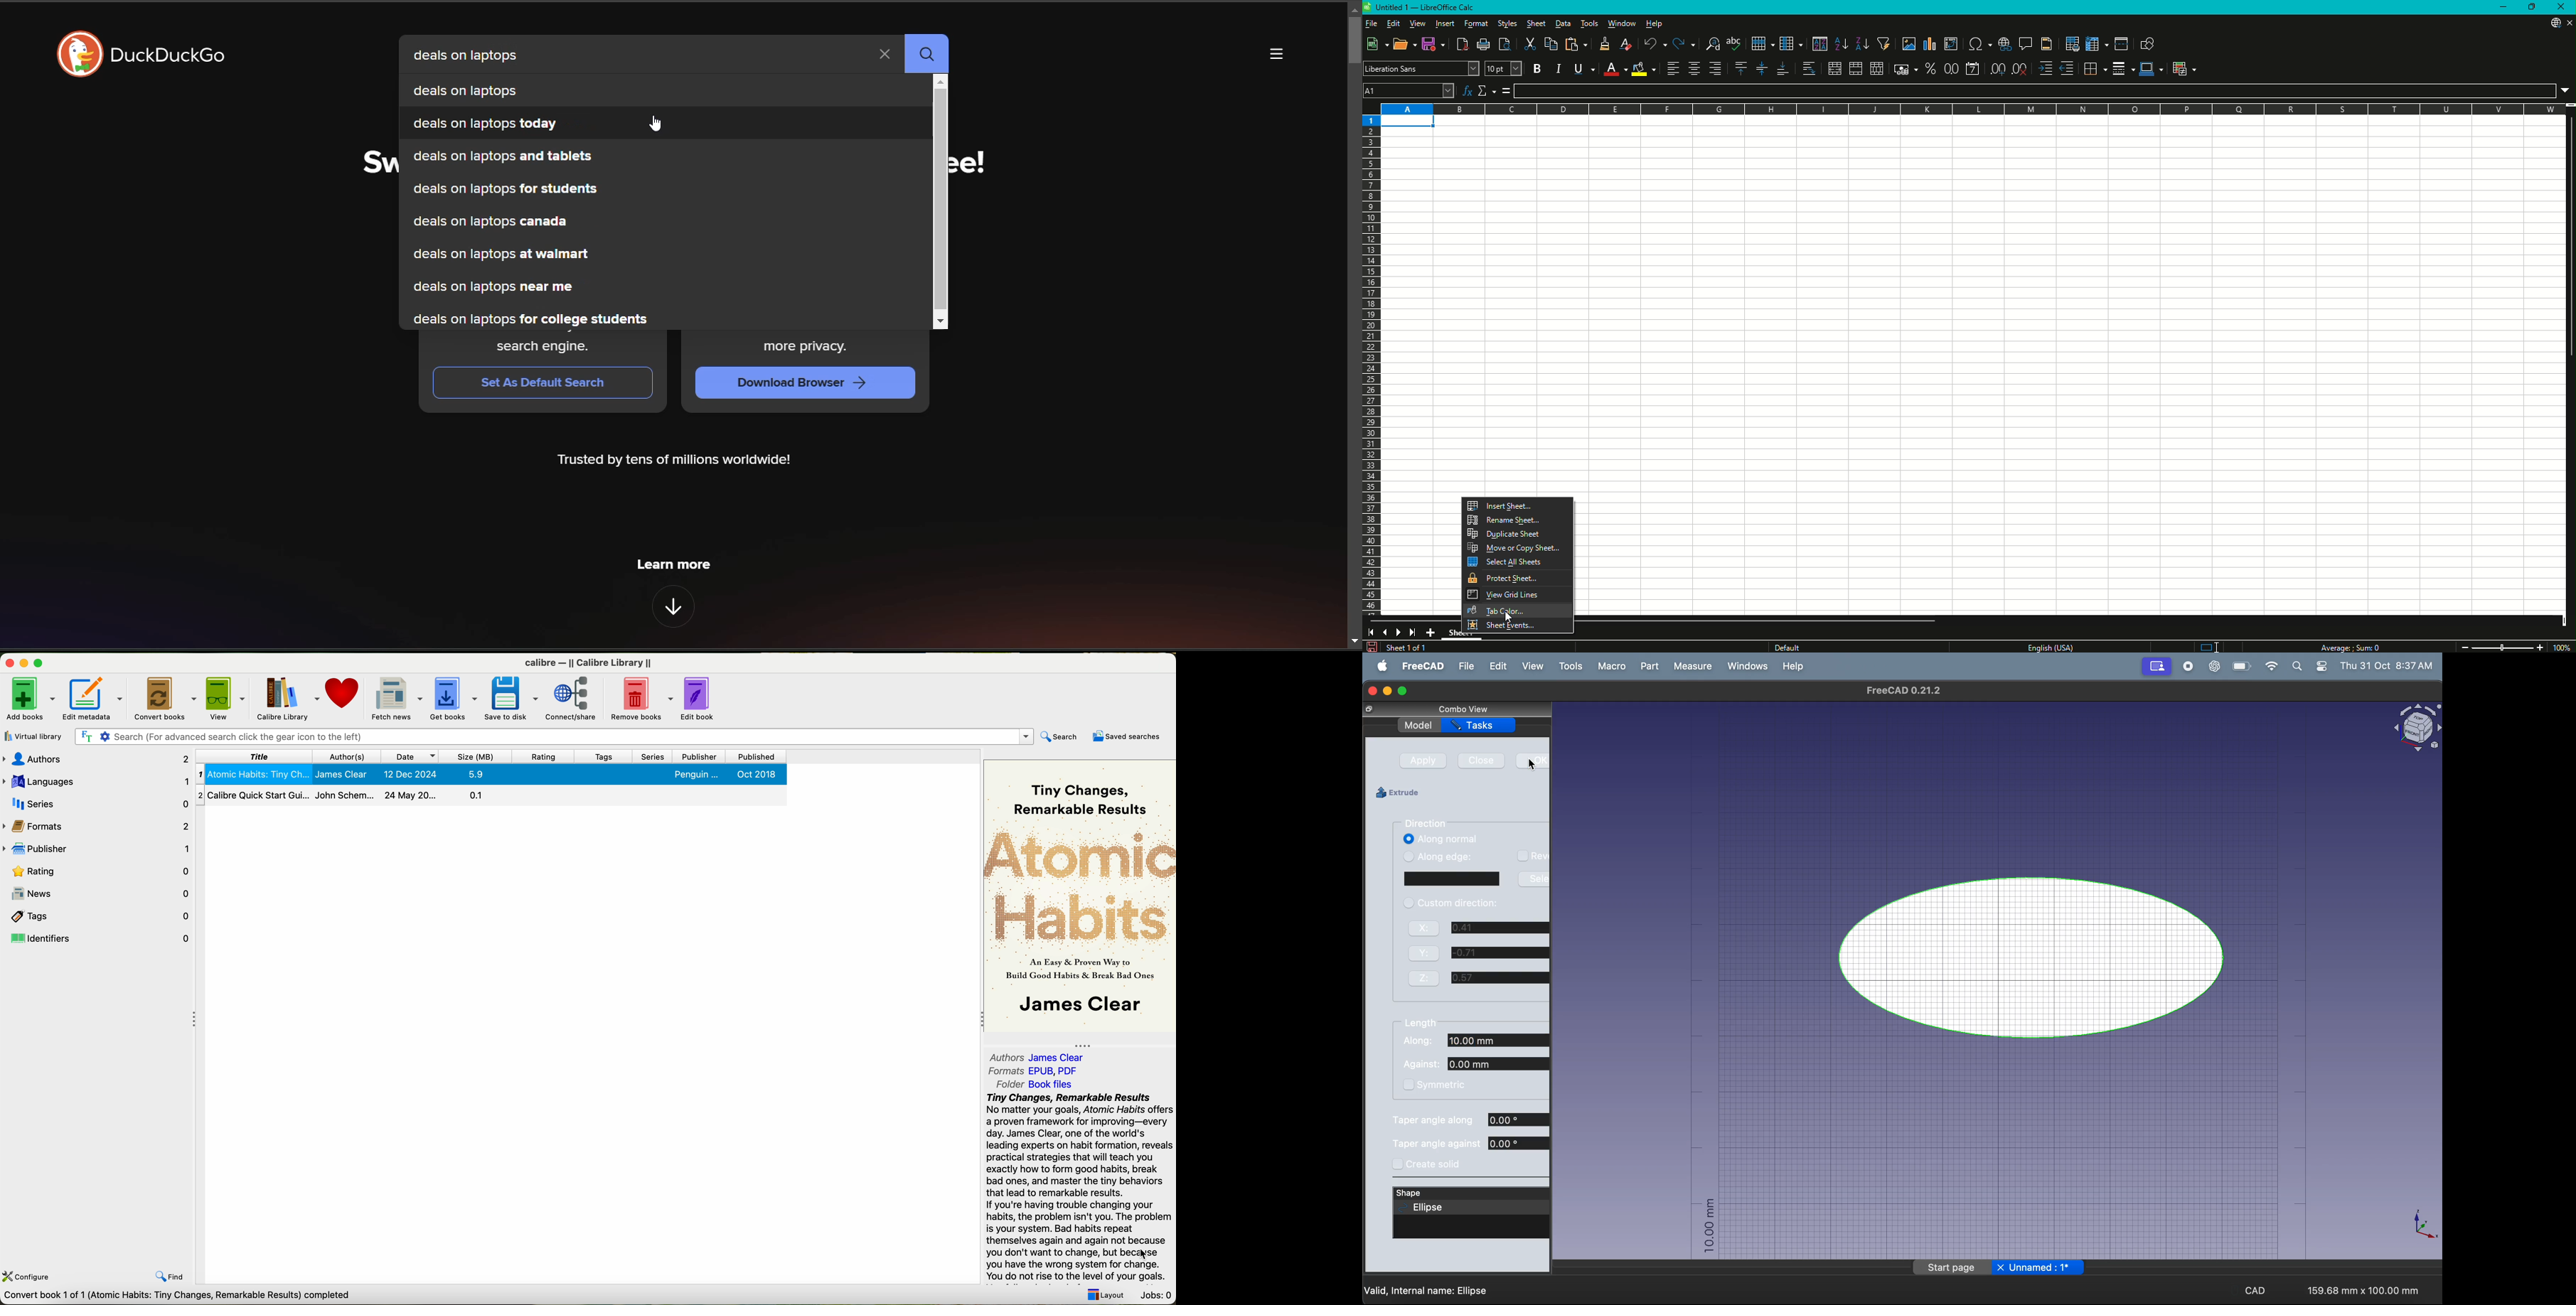  Describe the element at coordinates (1951, 68) in the screenshot. I see `Format as Number` at that location.